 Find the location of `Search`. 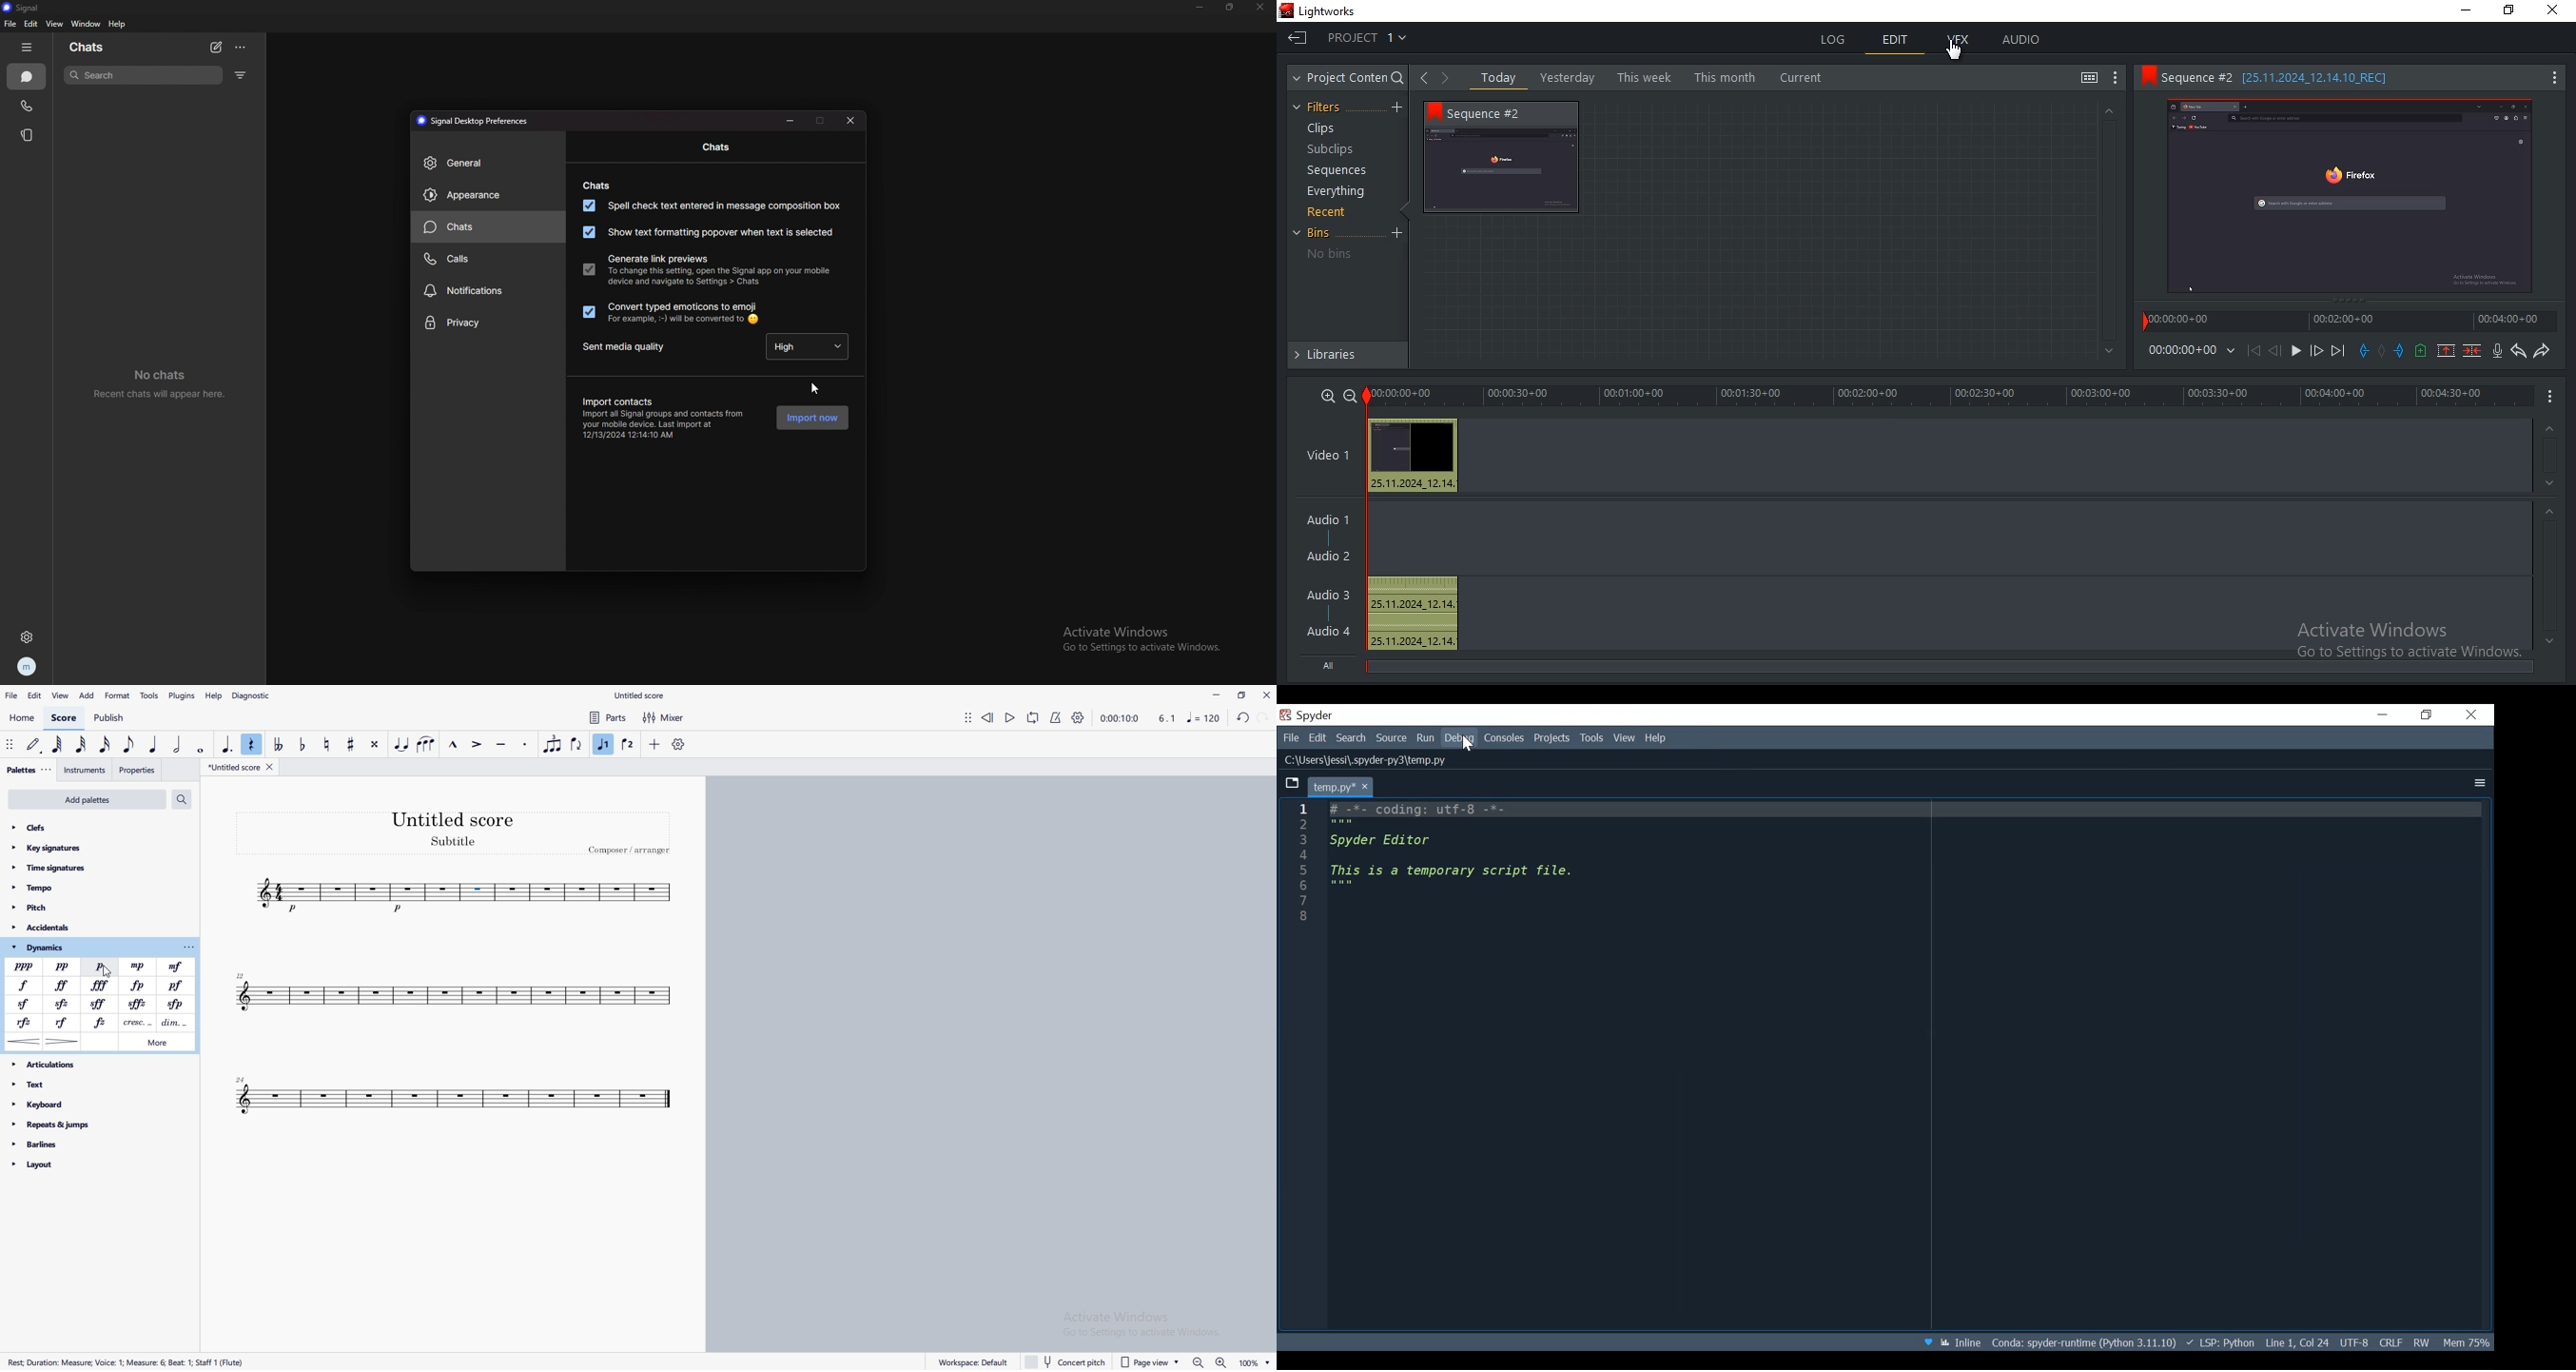

Search is located at coordinates (1351, 740).